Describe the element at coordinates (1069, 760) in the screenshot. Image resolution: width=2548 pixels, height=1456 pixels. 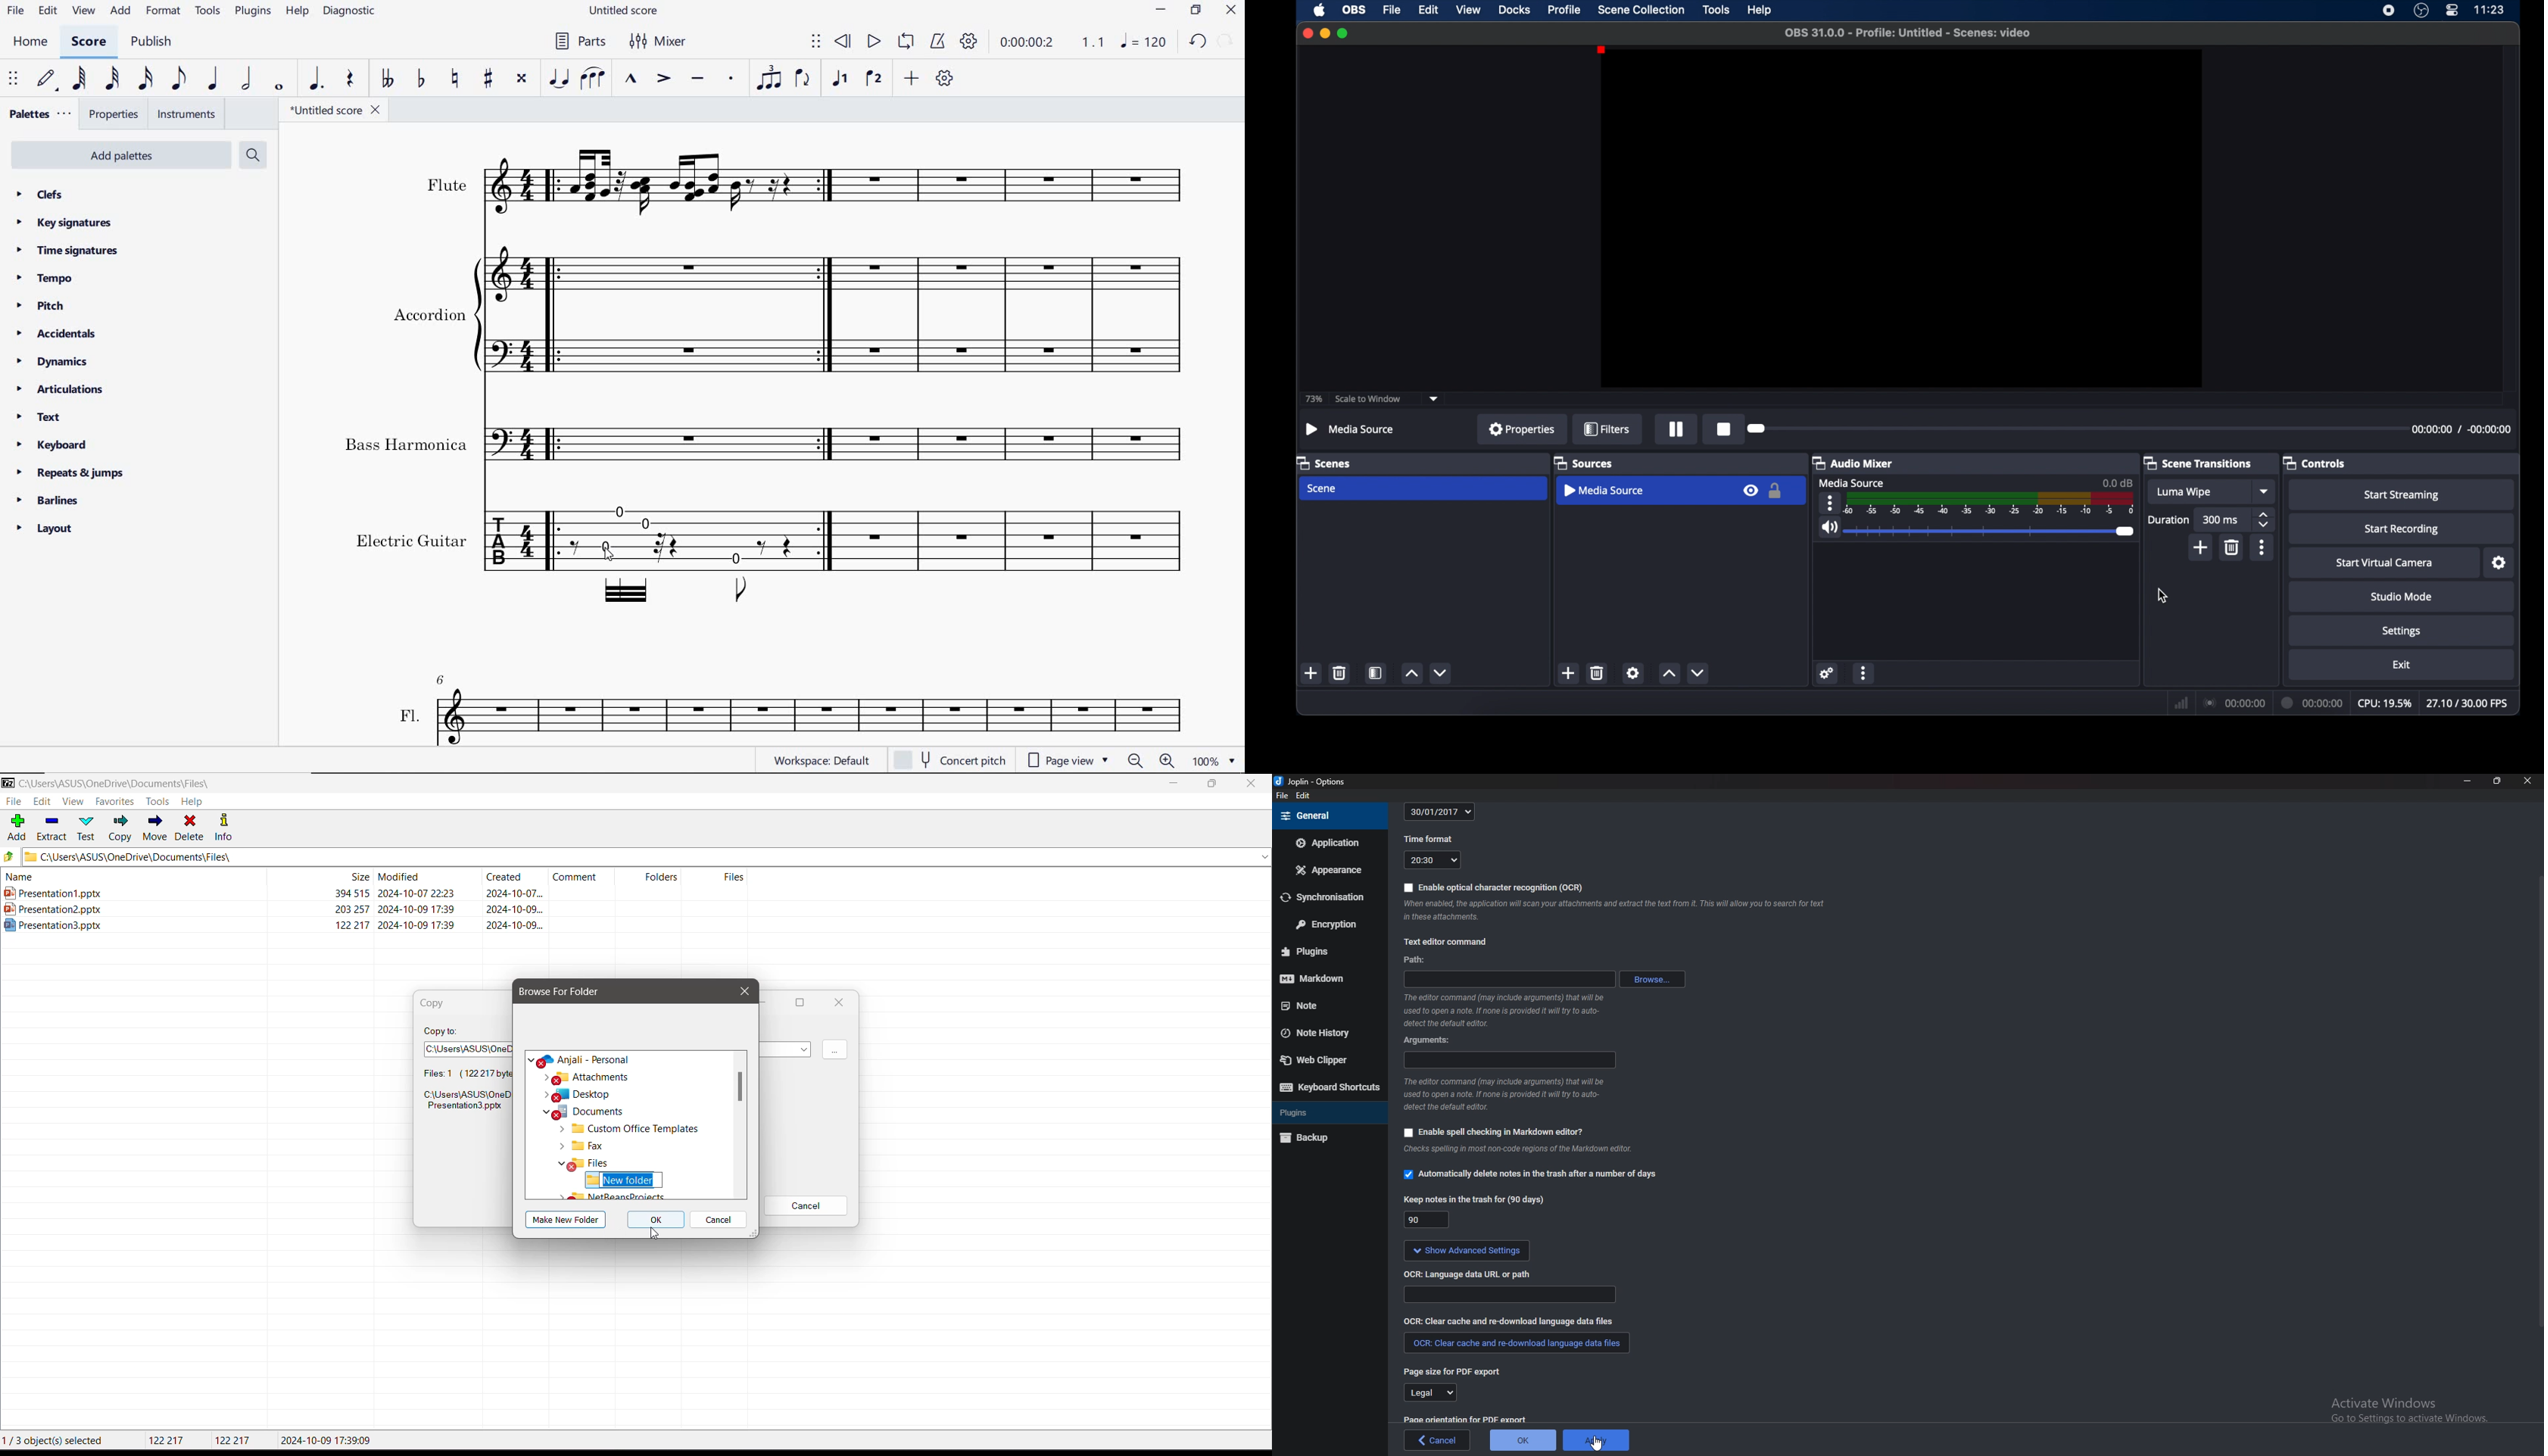
I see `page view` at that location.